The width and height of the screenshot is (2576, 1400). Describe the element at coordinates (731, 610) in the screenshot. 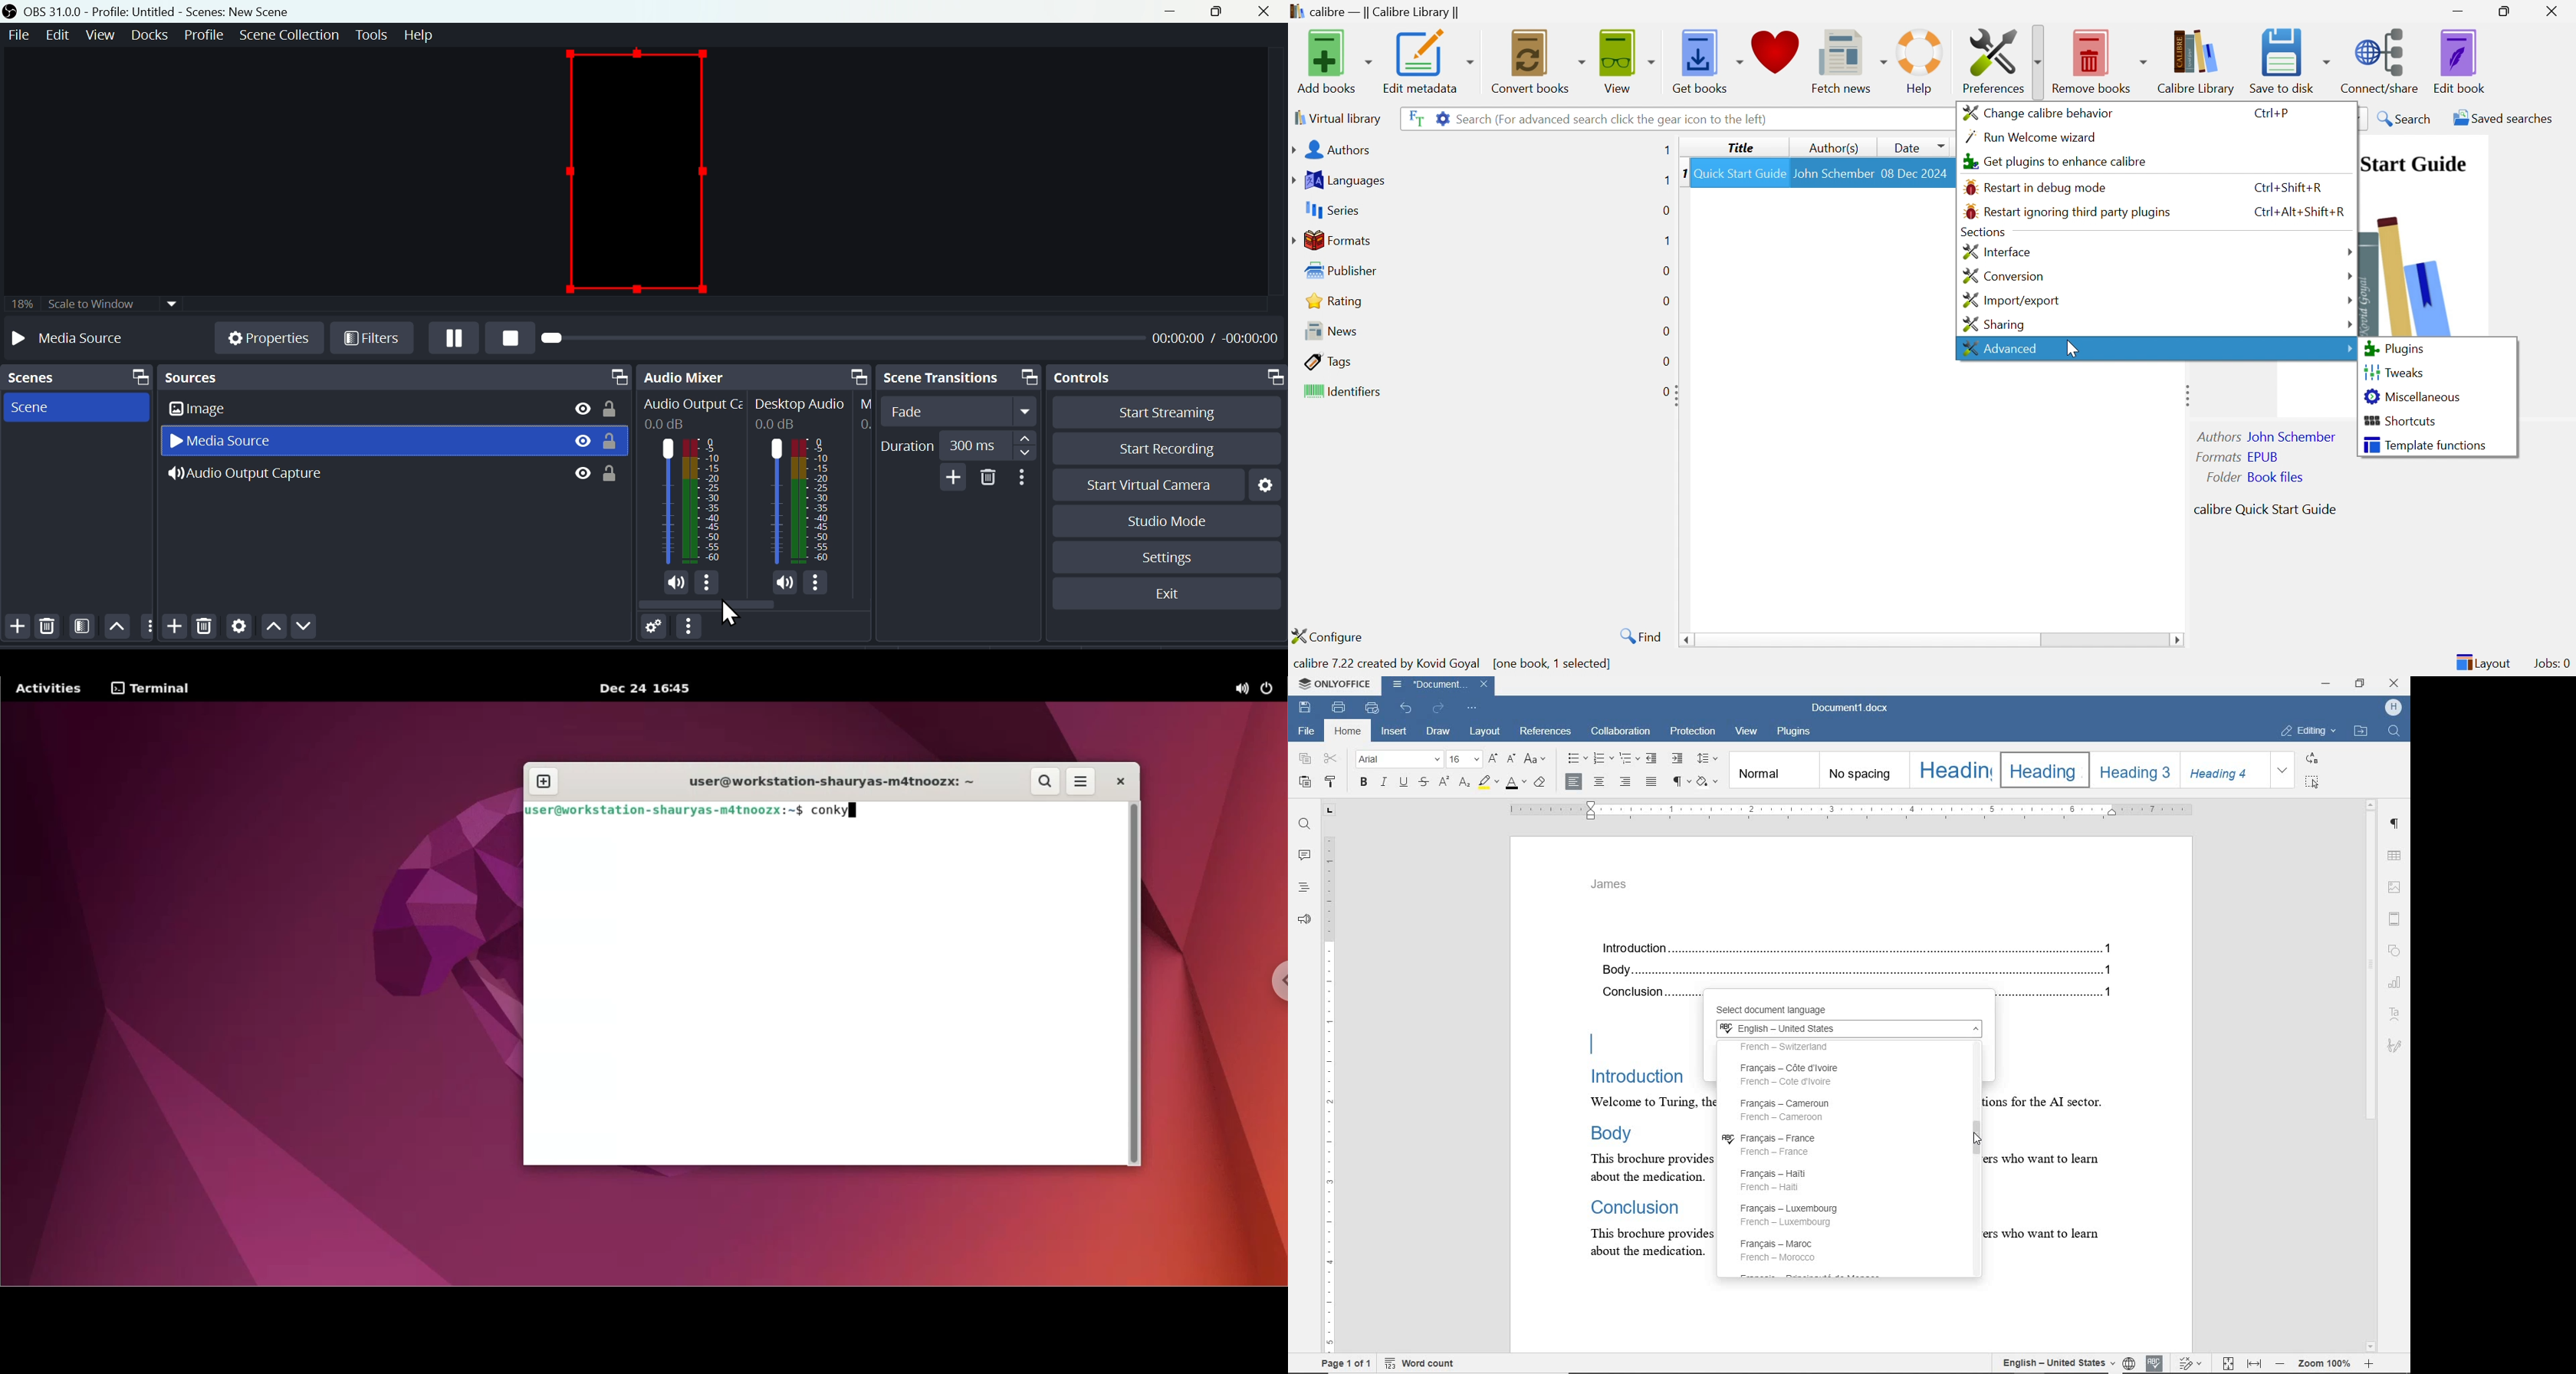

I see `Cursar` at that location.